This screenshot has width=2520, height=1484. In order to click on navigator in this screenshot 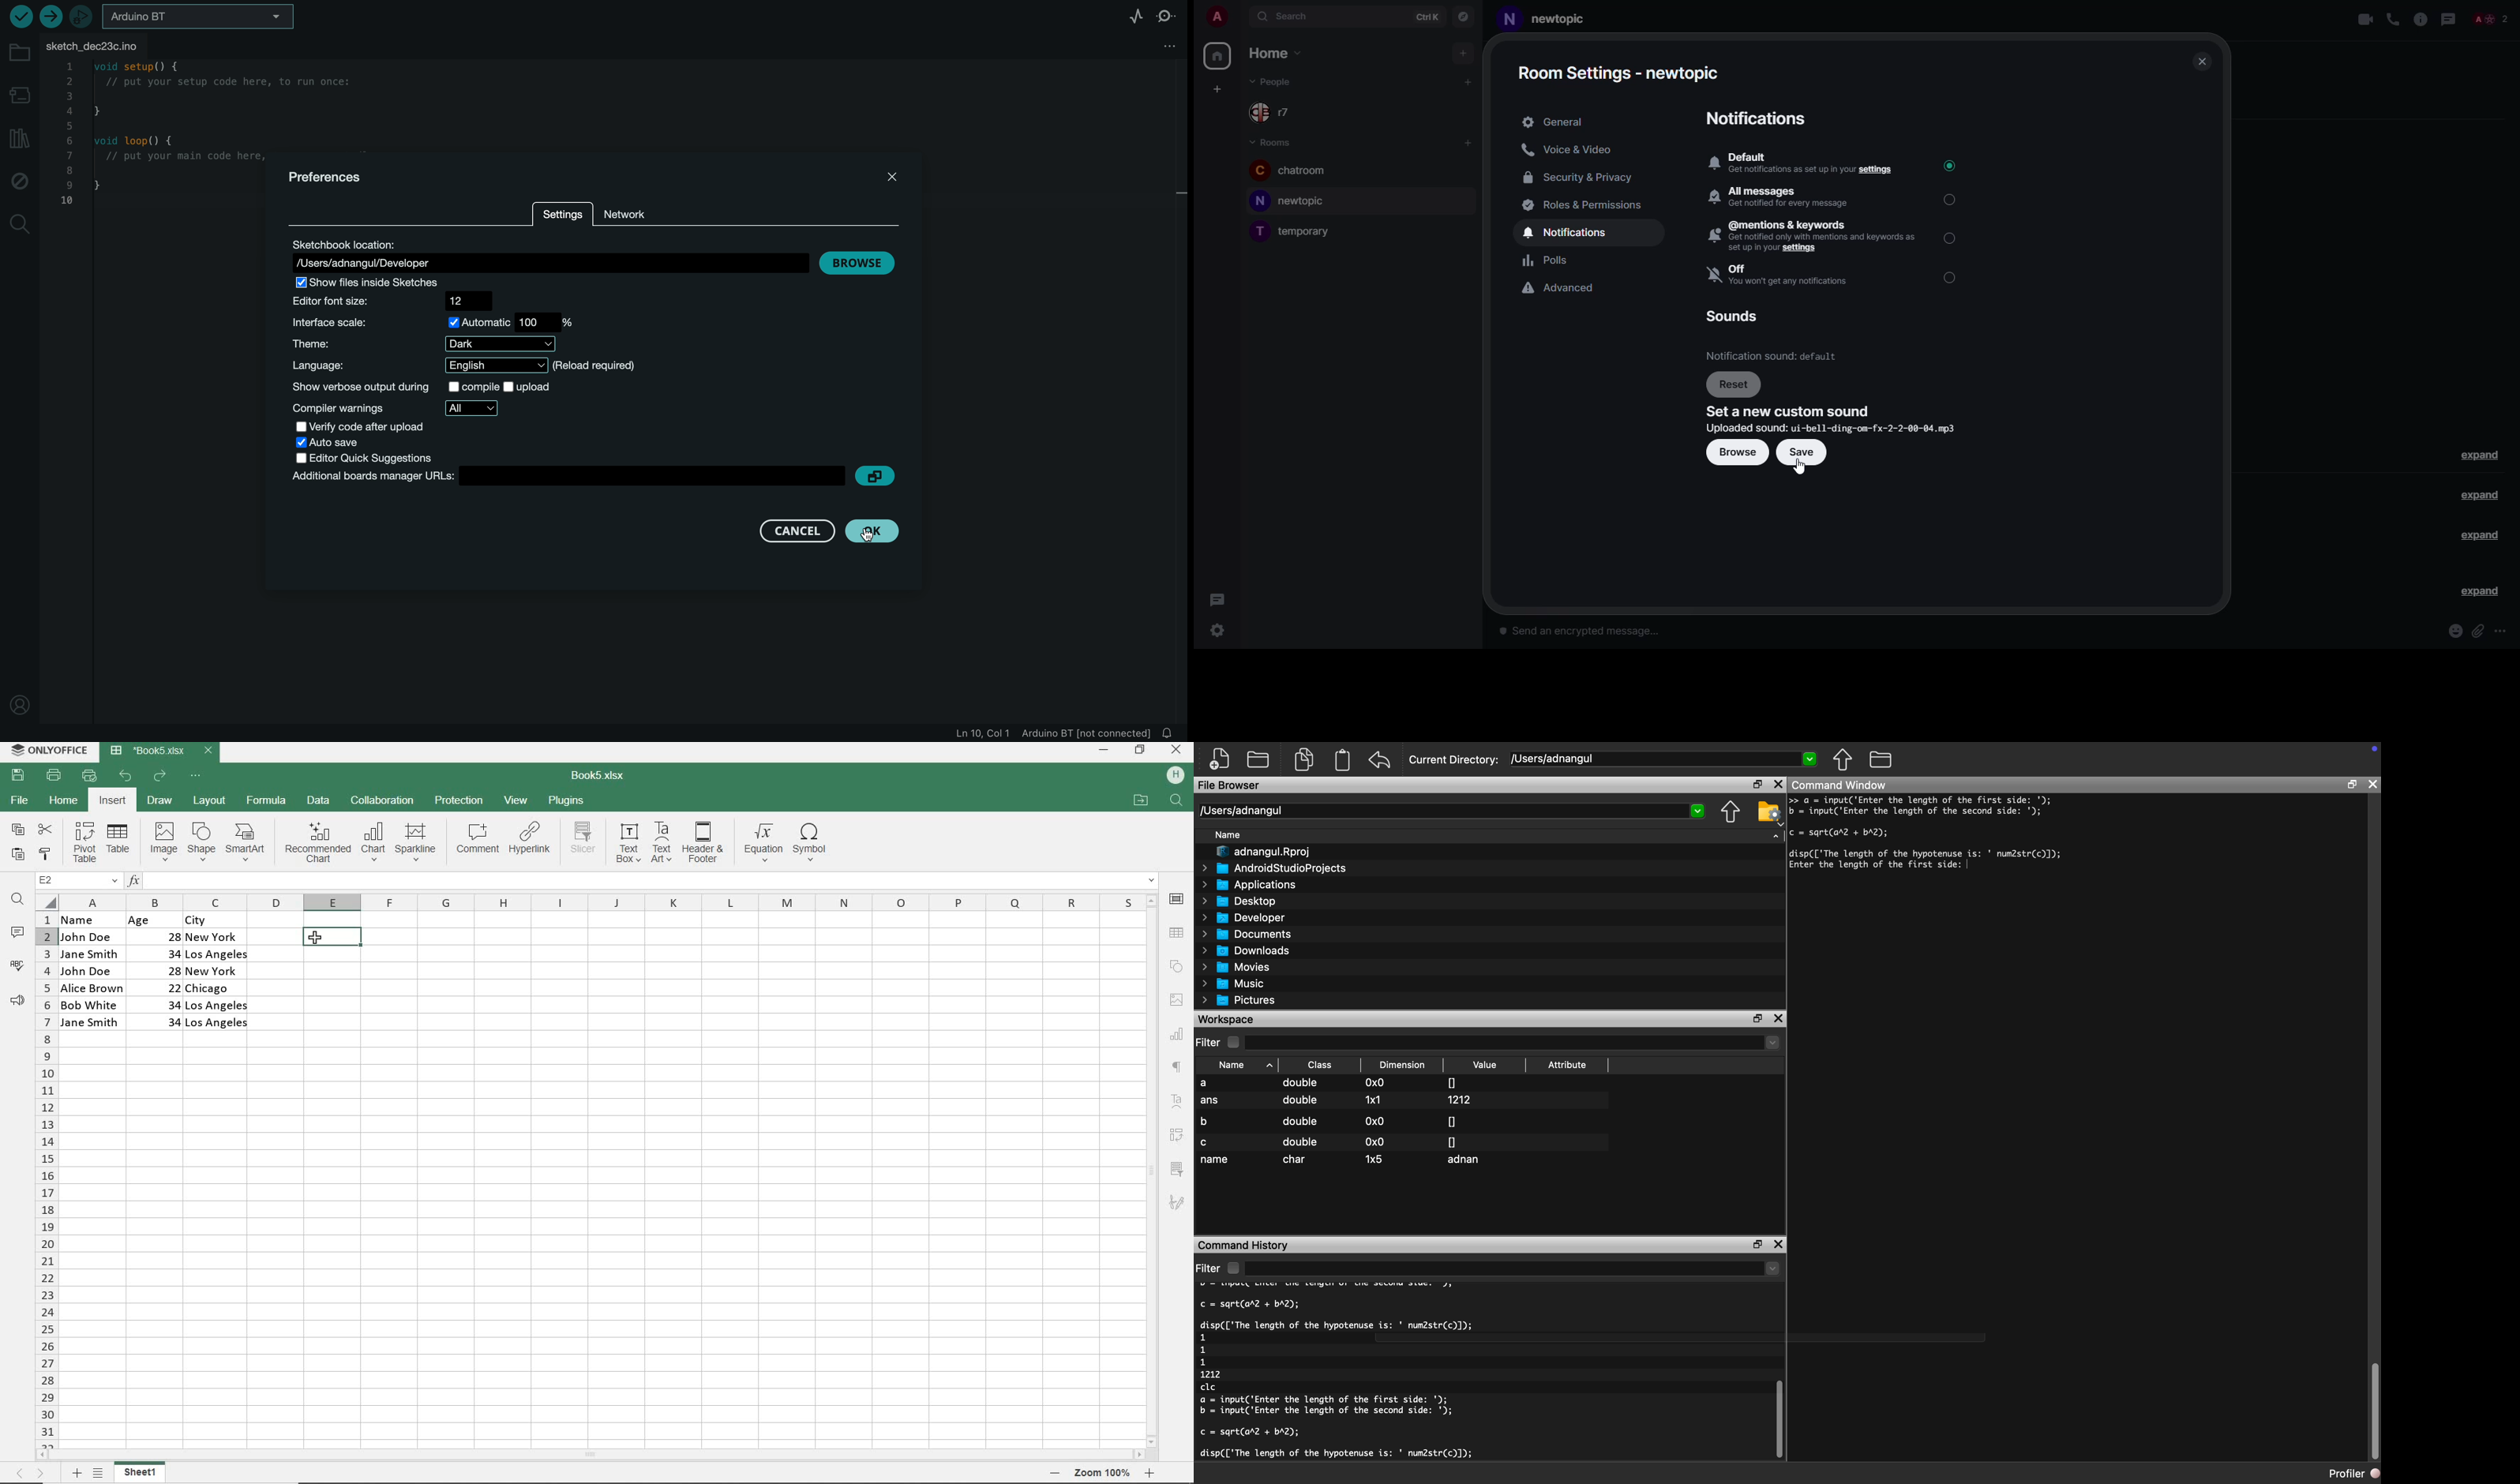, I will do `click(1463, 17)`.